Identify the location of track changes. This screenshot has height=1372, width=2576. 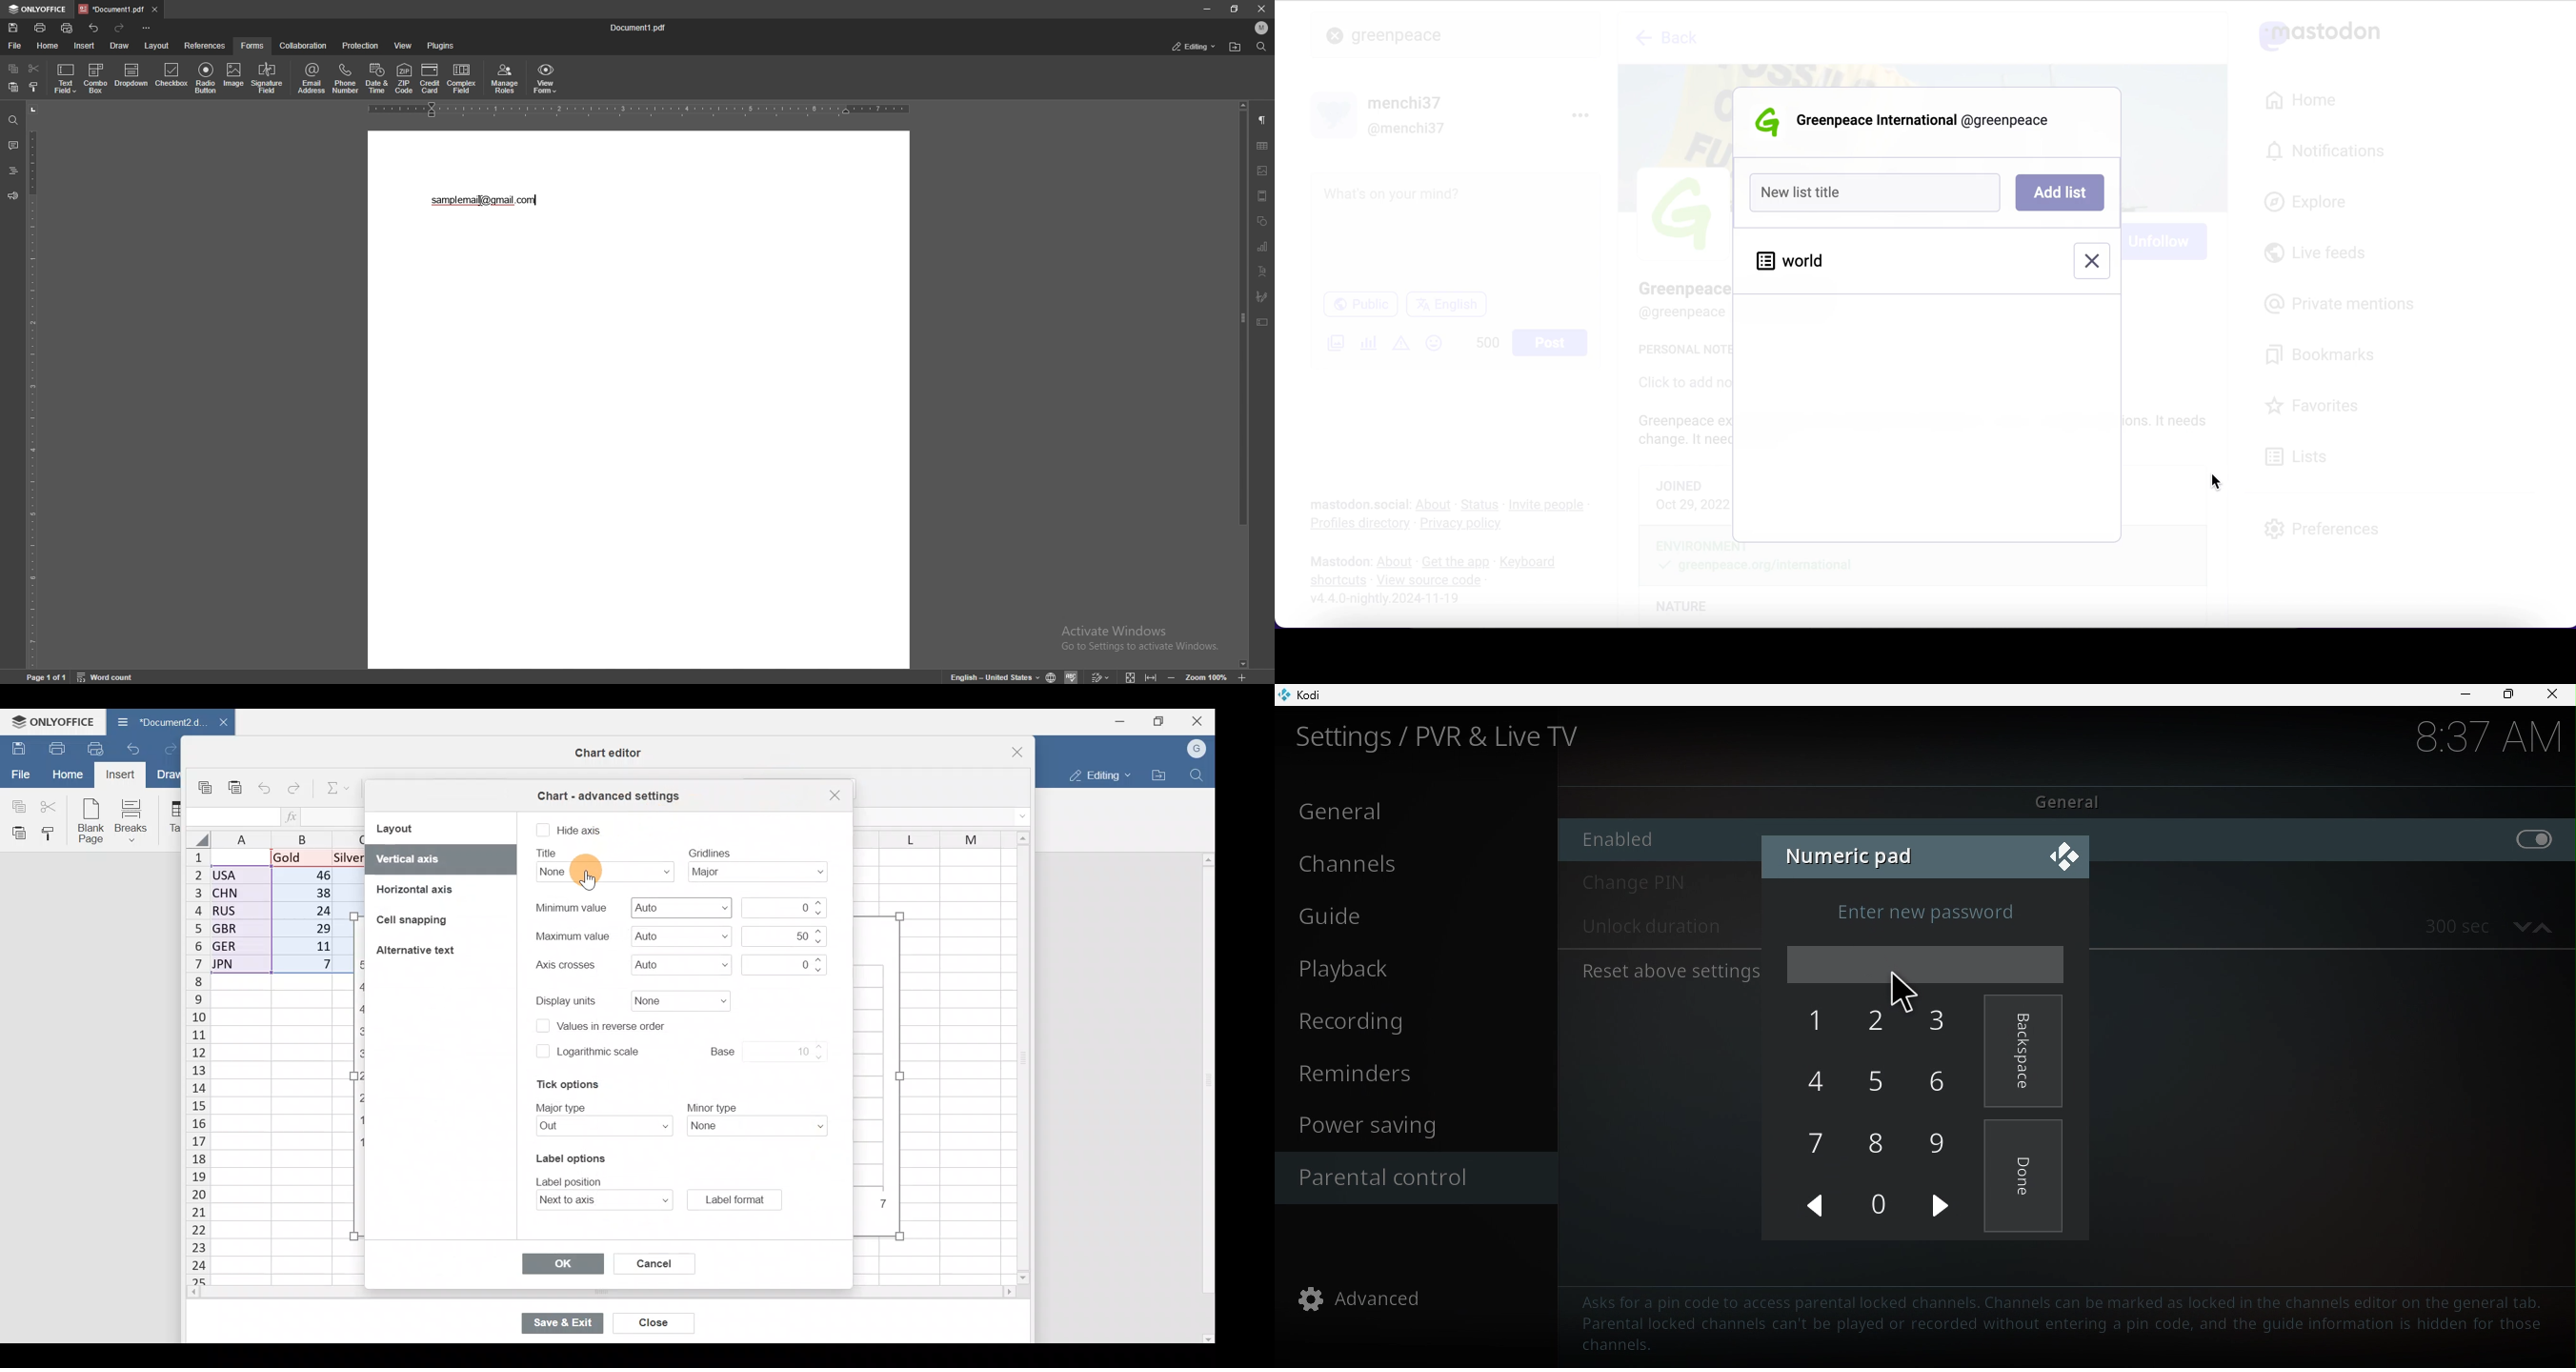
(1101, 676).